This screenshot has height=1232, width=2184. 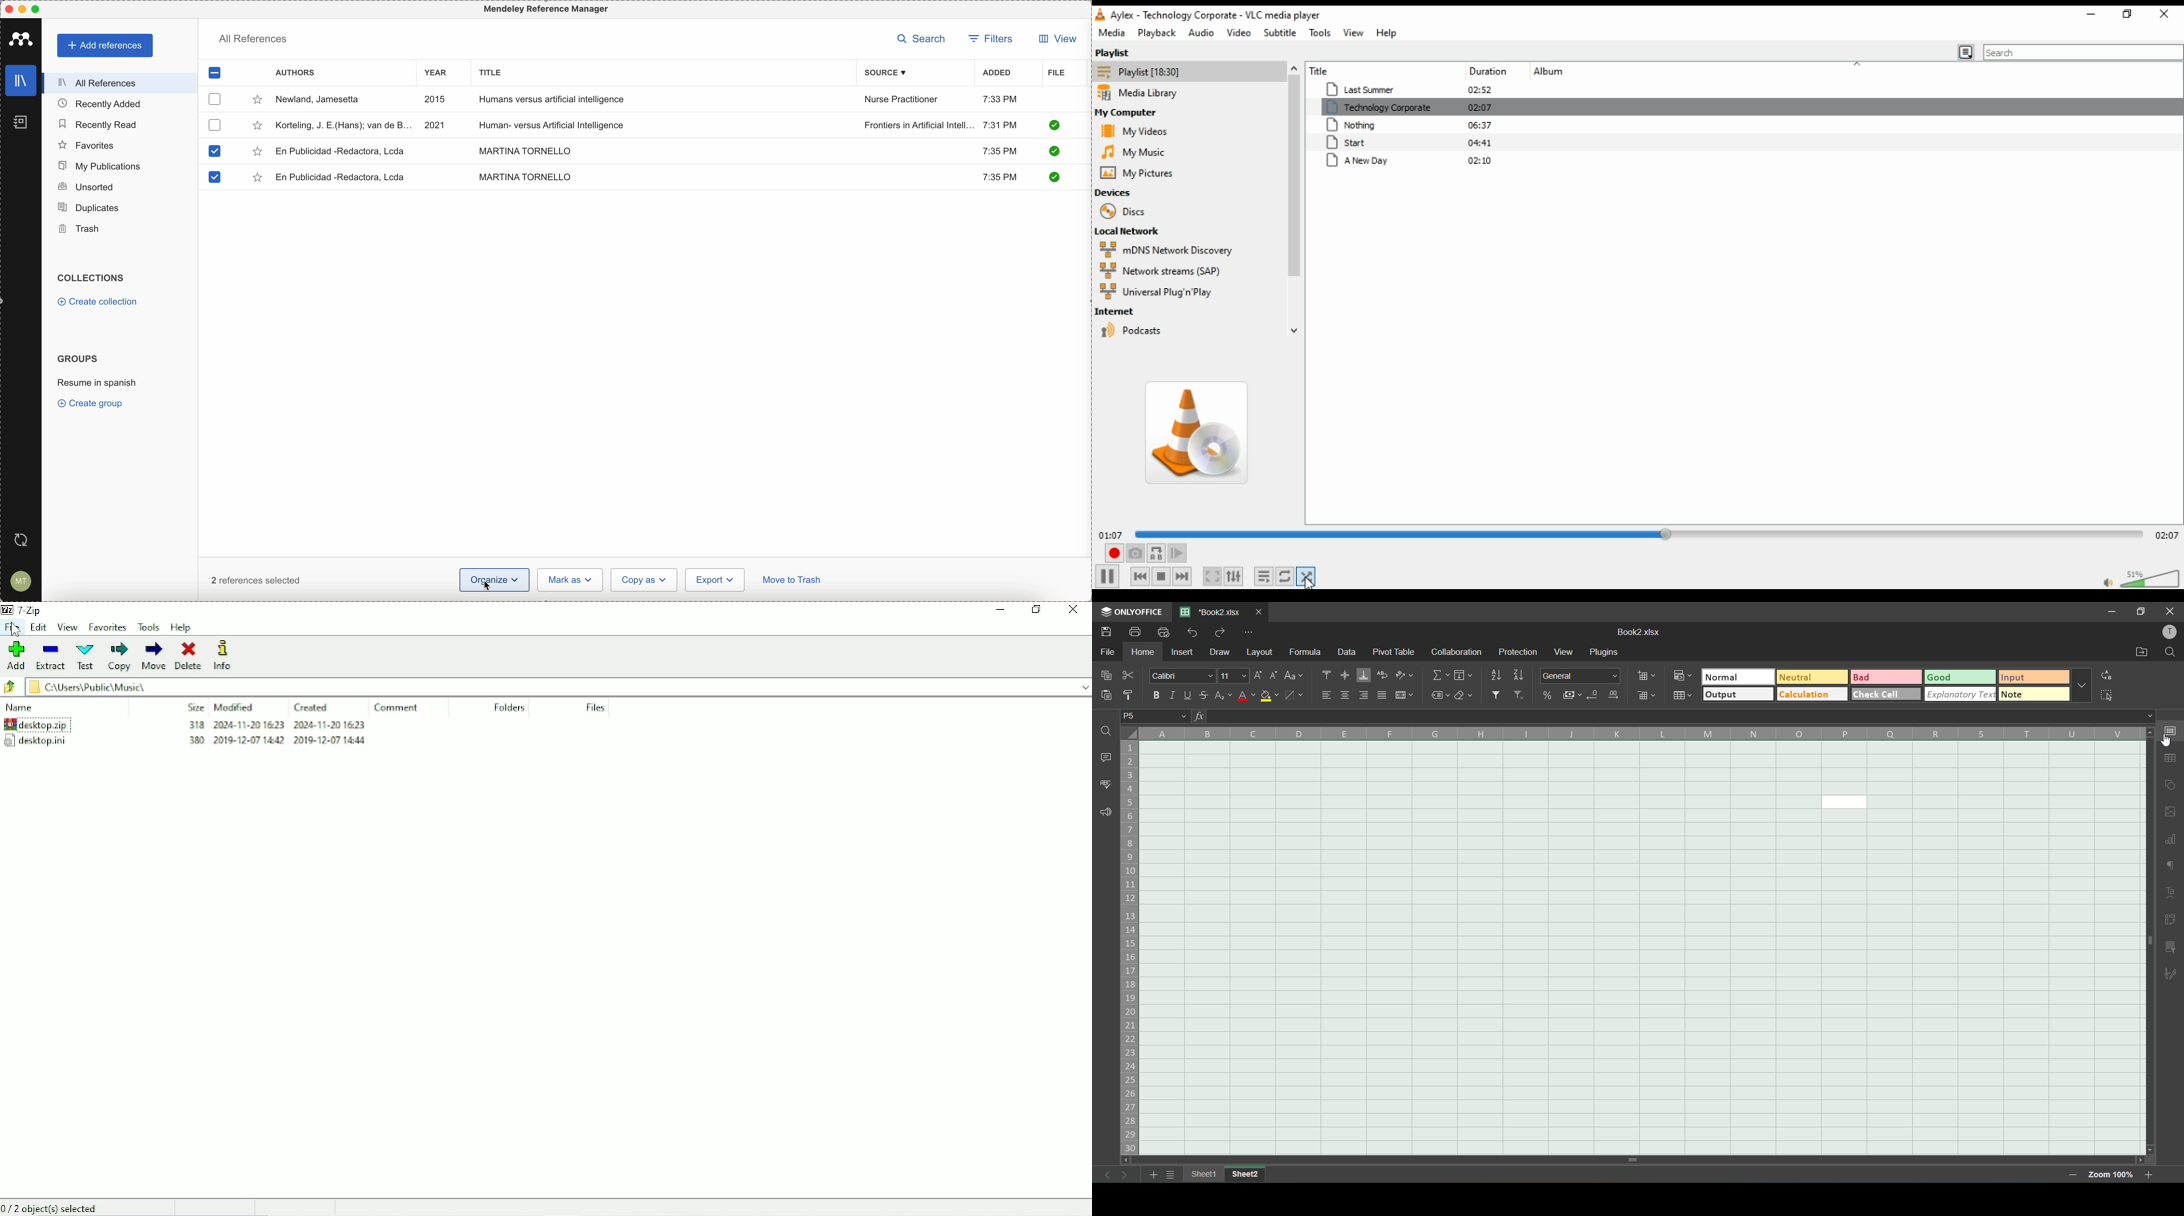 I want to click on all references, so click(x=253, y=41).